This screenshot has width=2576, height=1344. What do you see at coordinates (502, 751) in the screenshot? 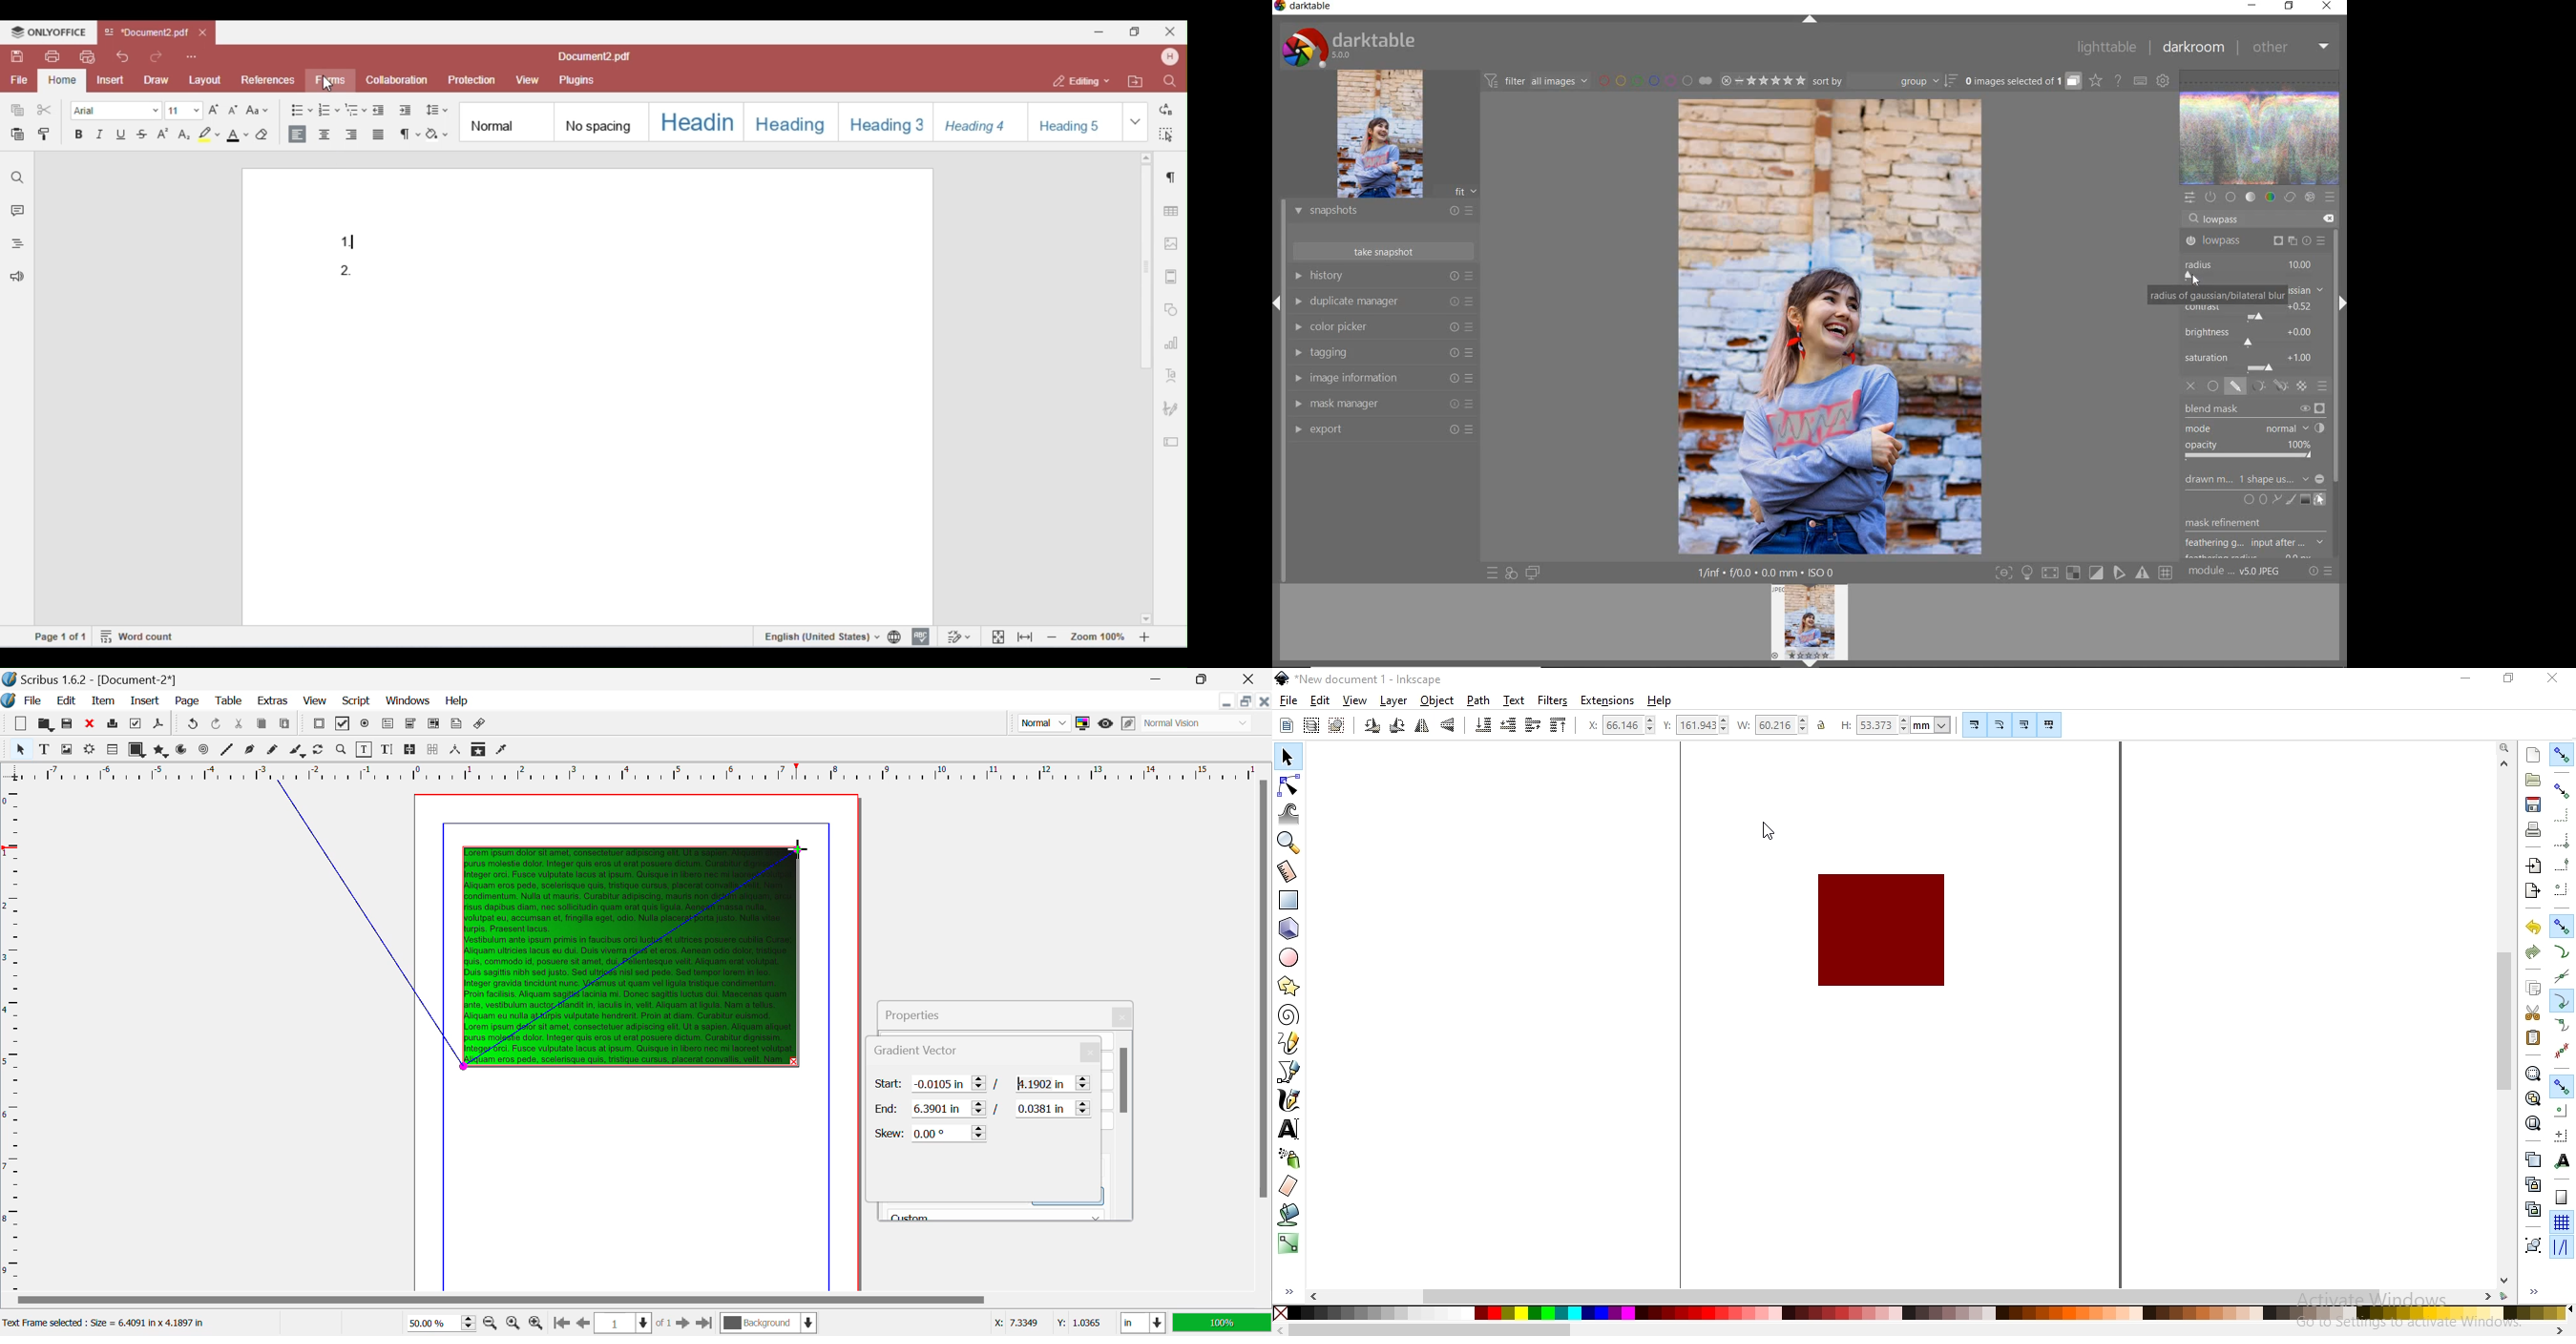
I see `Eyedropper` at bounding box center [502, 751].